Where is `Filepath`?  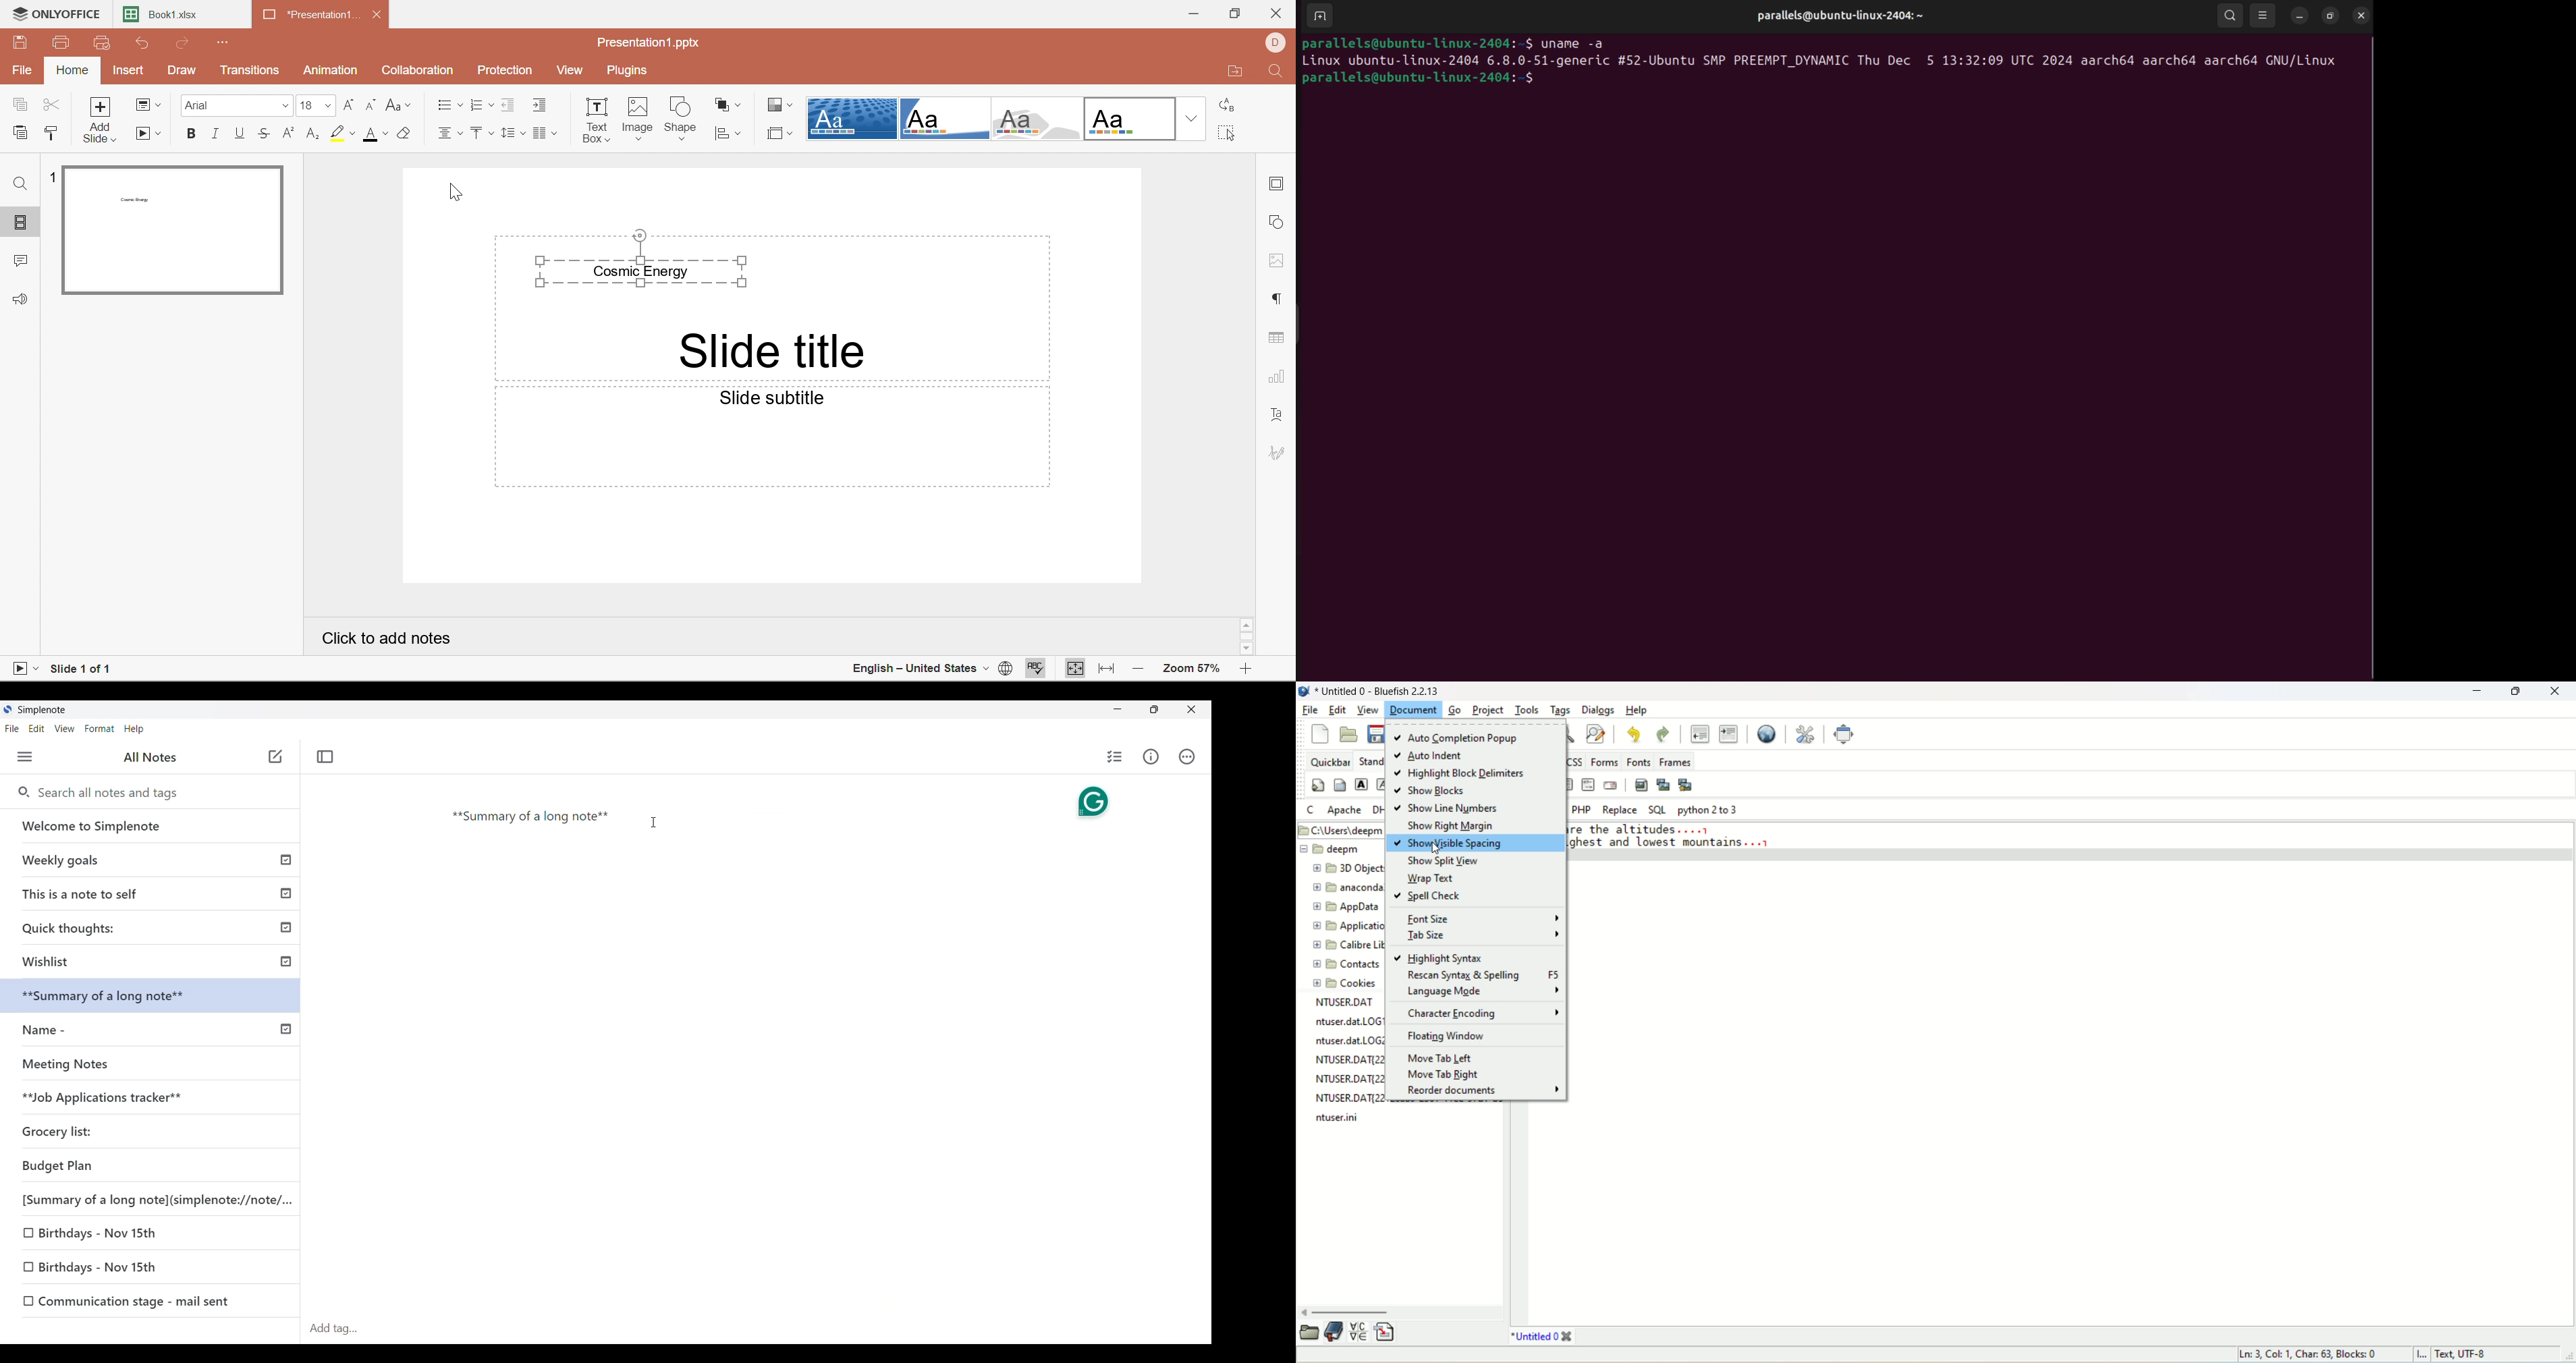 Filepath is located at coordinates (1336, 832).